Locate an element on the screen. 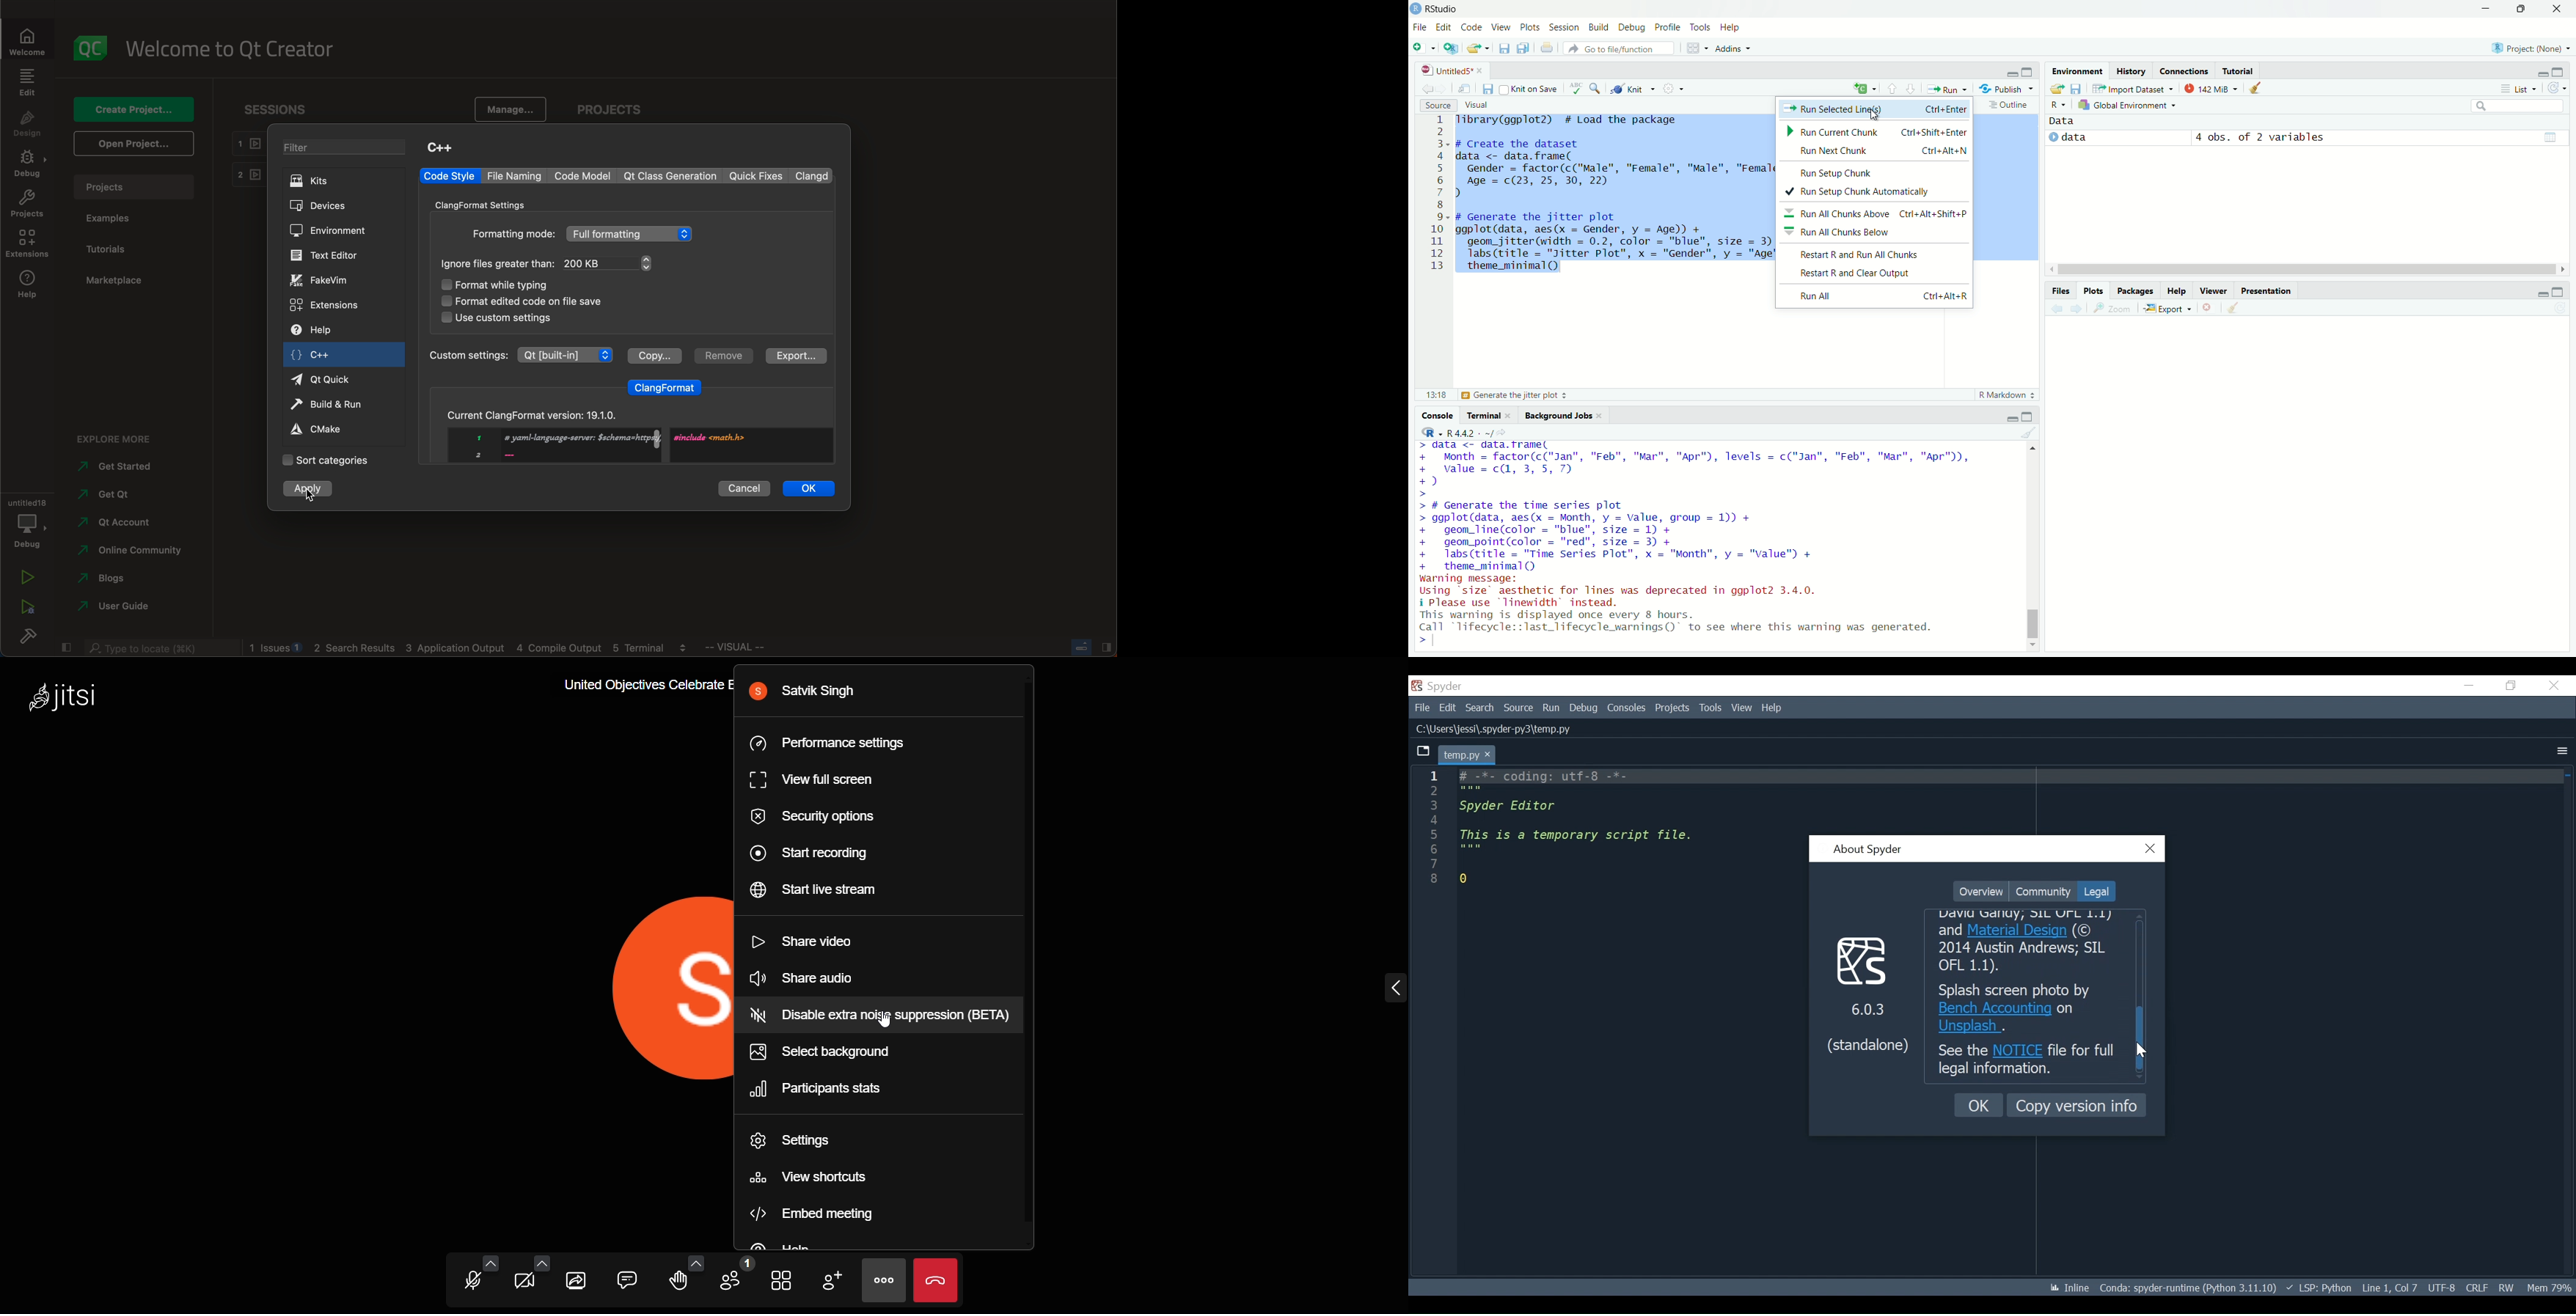  minimize is located at coordinates (2538, 292).